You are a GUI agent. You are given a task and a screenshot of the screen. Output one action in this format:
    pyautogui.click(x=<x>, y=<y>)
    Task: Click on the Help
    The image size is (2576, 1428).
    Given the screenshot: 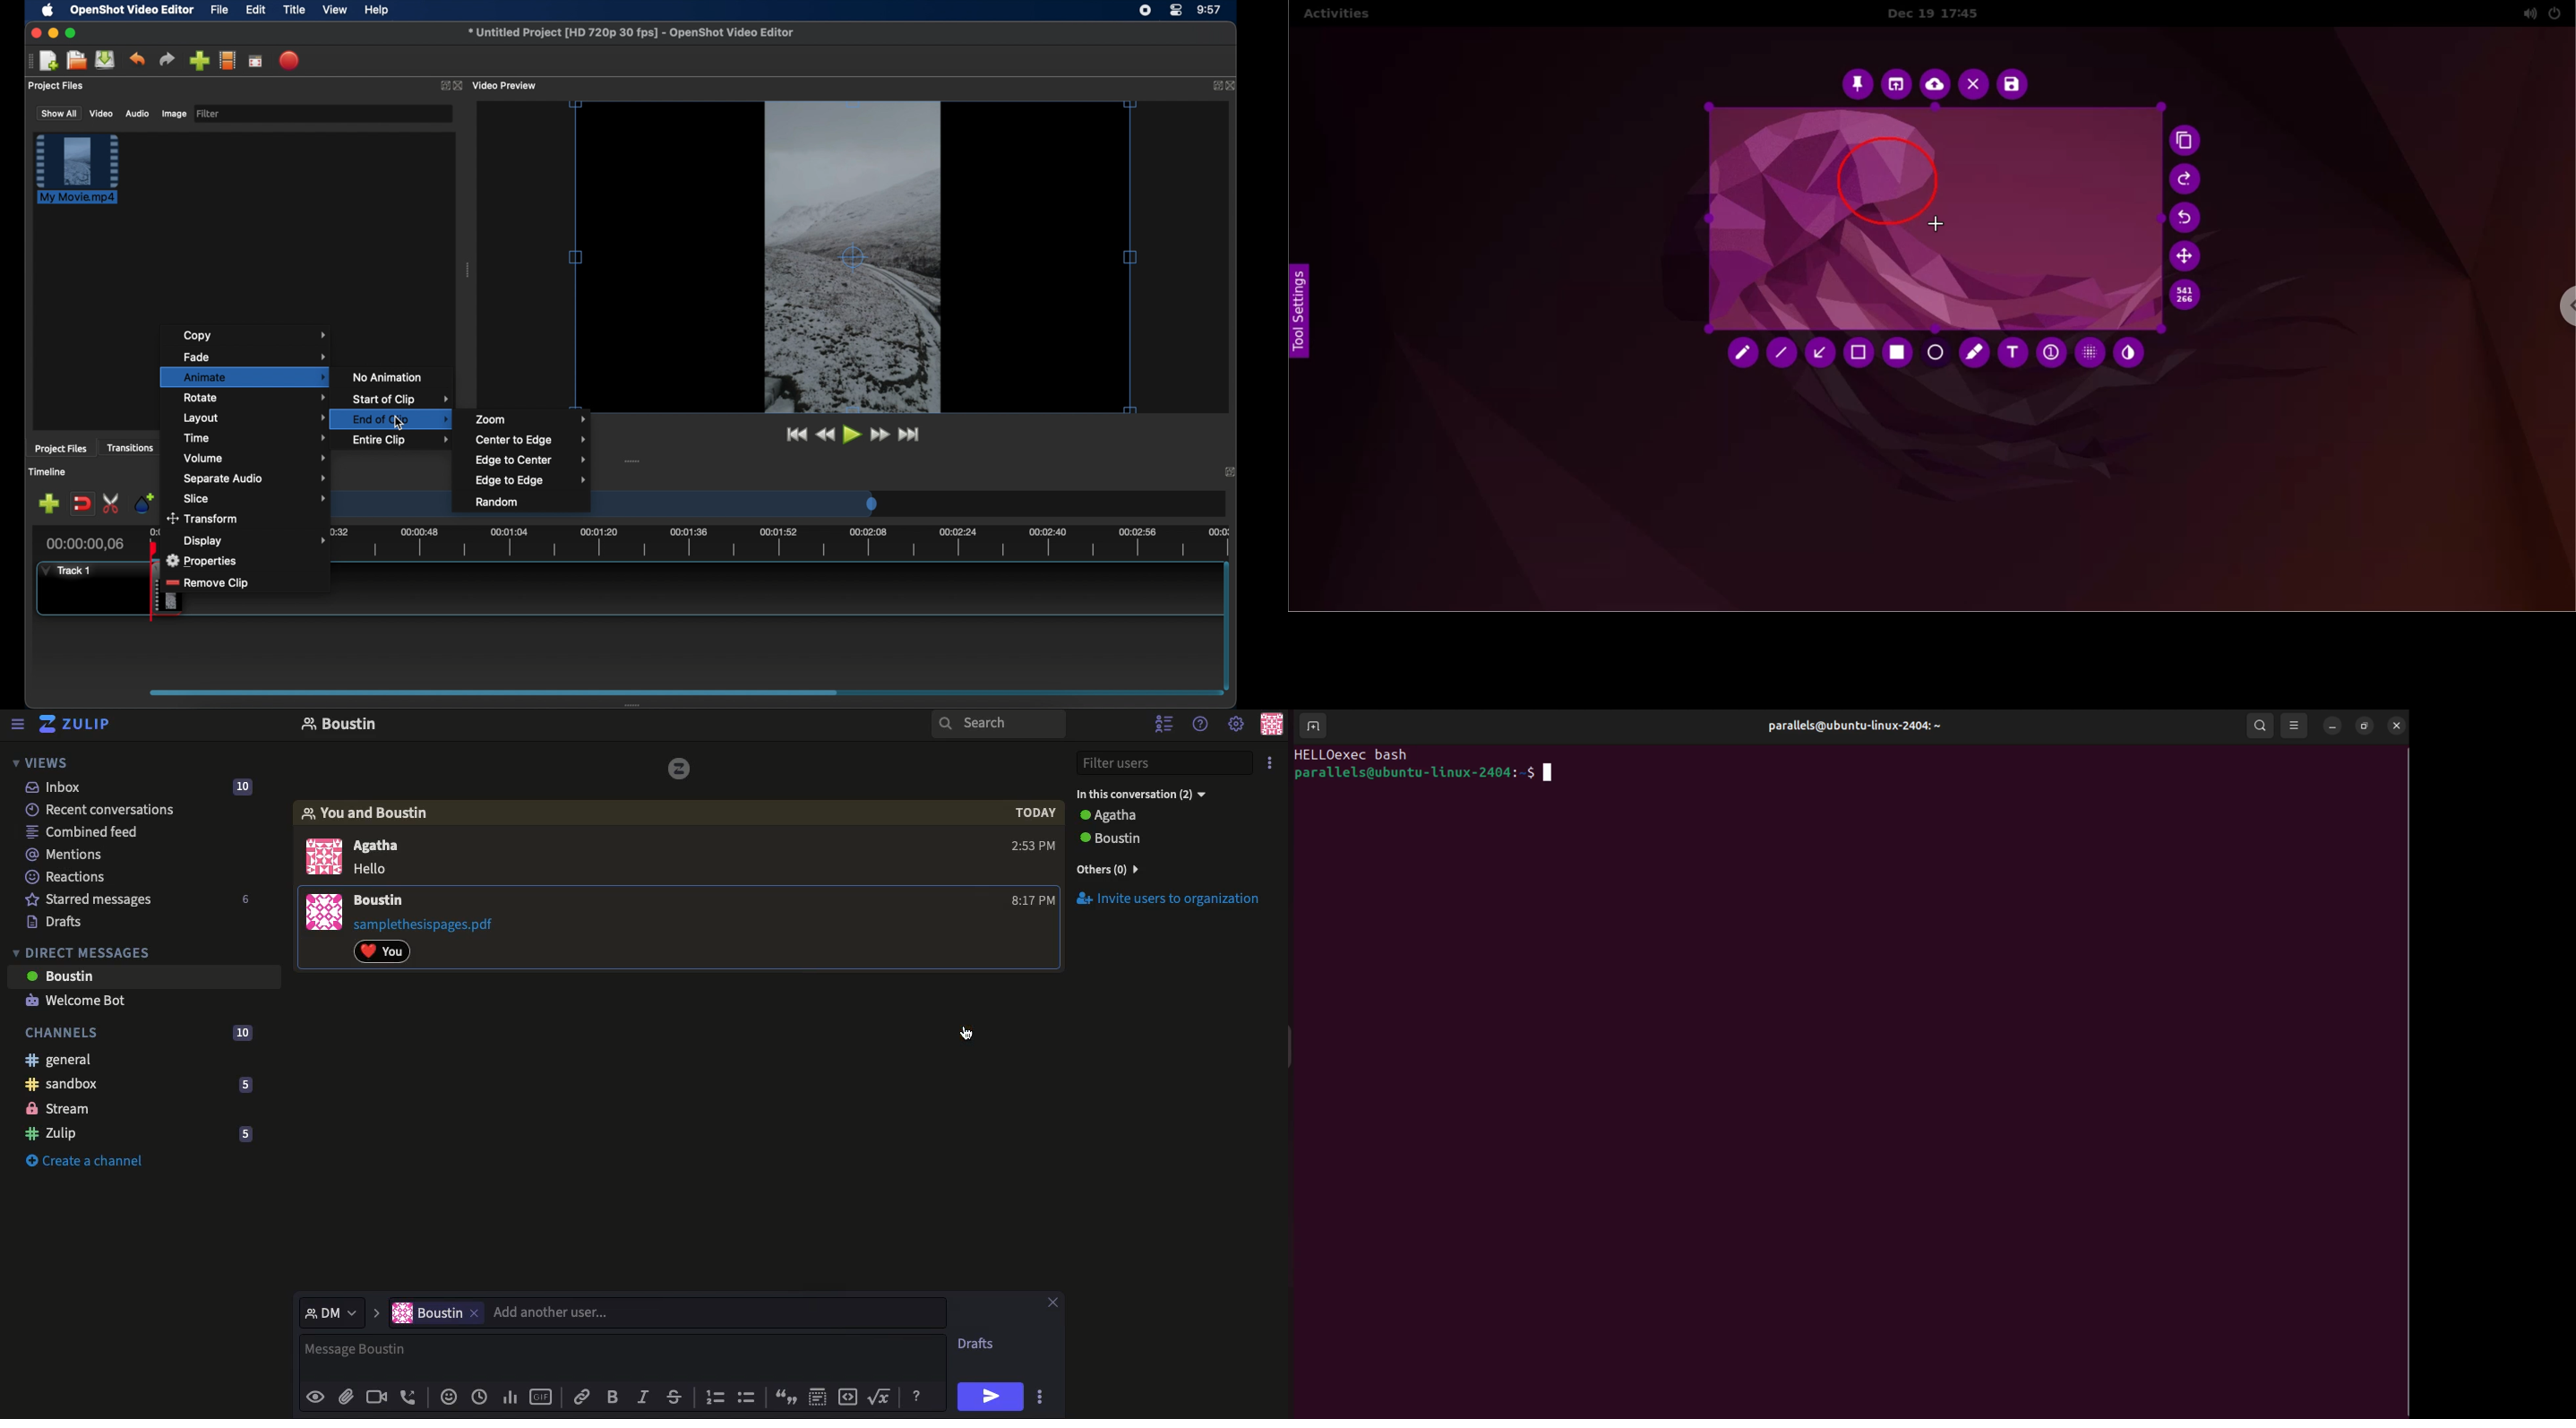 What is the action you would take?
    pyautogui.click(x=917, y=1395)
    